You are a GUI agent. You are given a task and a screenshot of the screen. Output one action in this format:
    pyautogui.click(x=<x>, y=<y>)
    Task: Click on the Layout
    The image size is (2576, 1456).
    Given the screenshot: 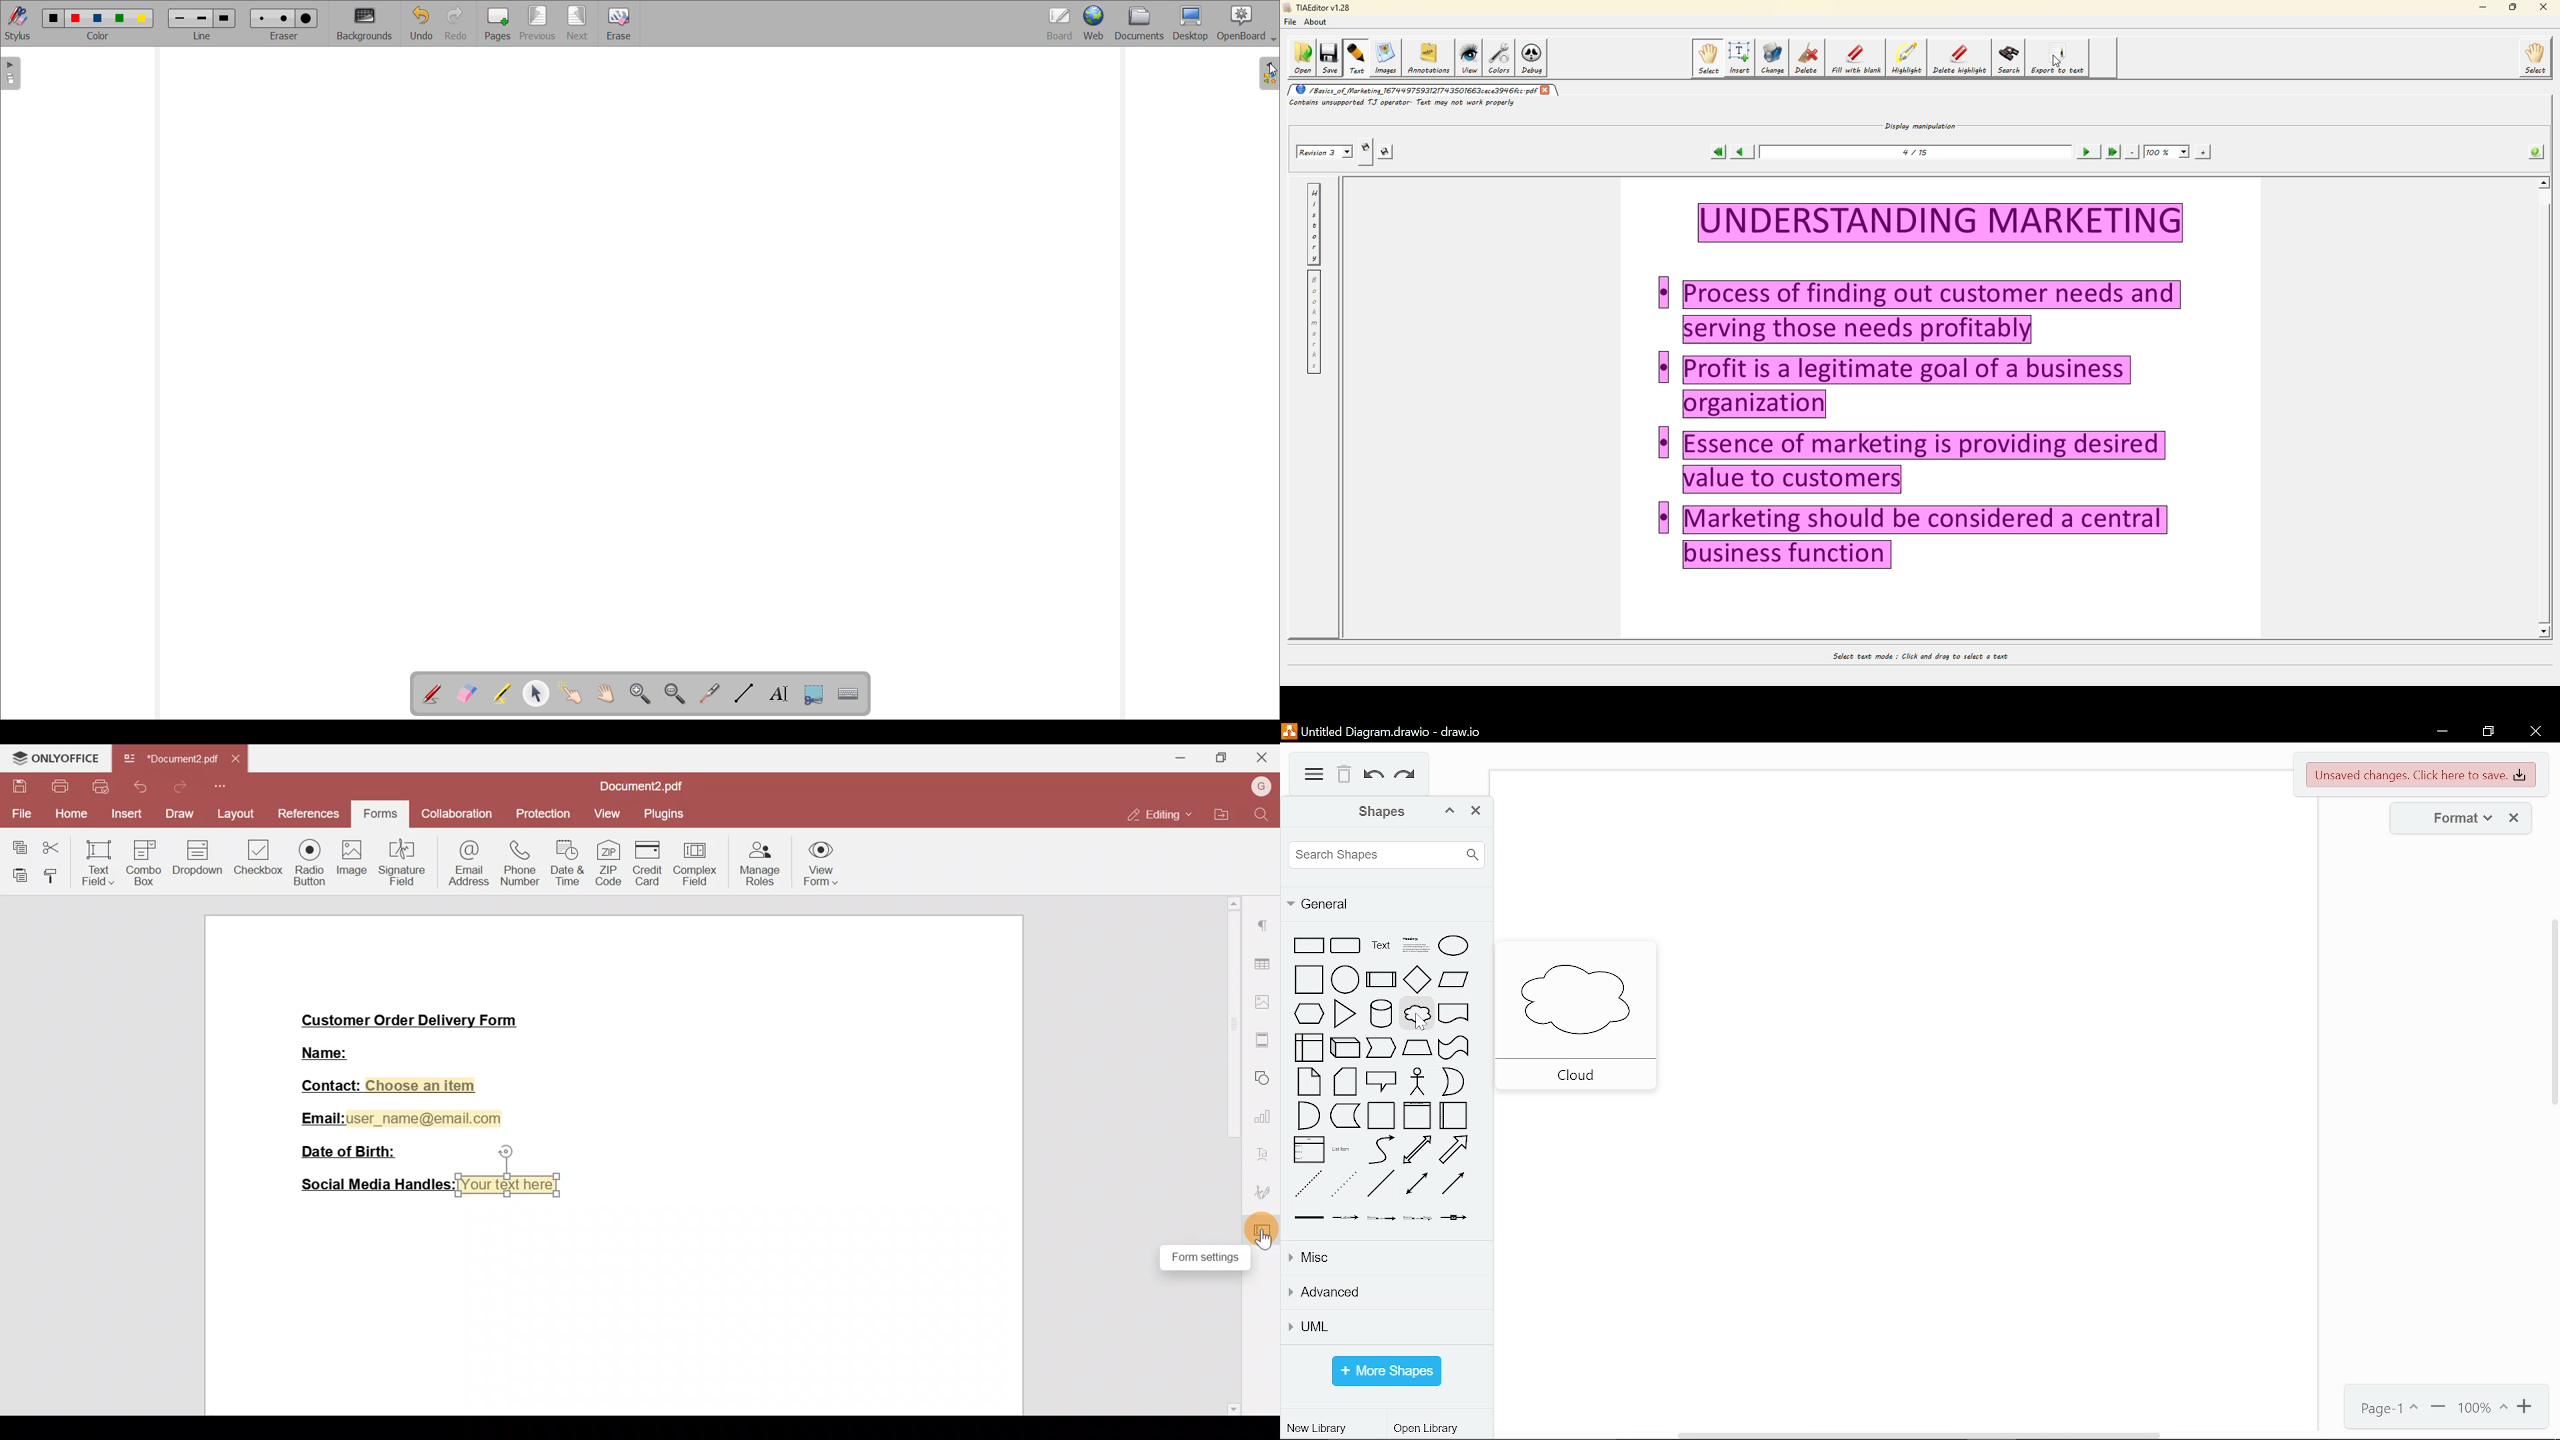 What is the action you would take?
    pyautogui.click(x=234, y=812)
    